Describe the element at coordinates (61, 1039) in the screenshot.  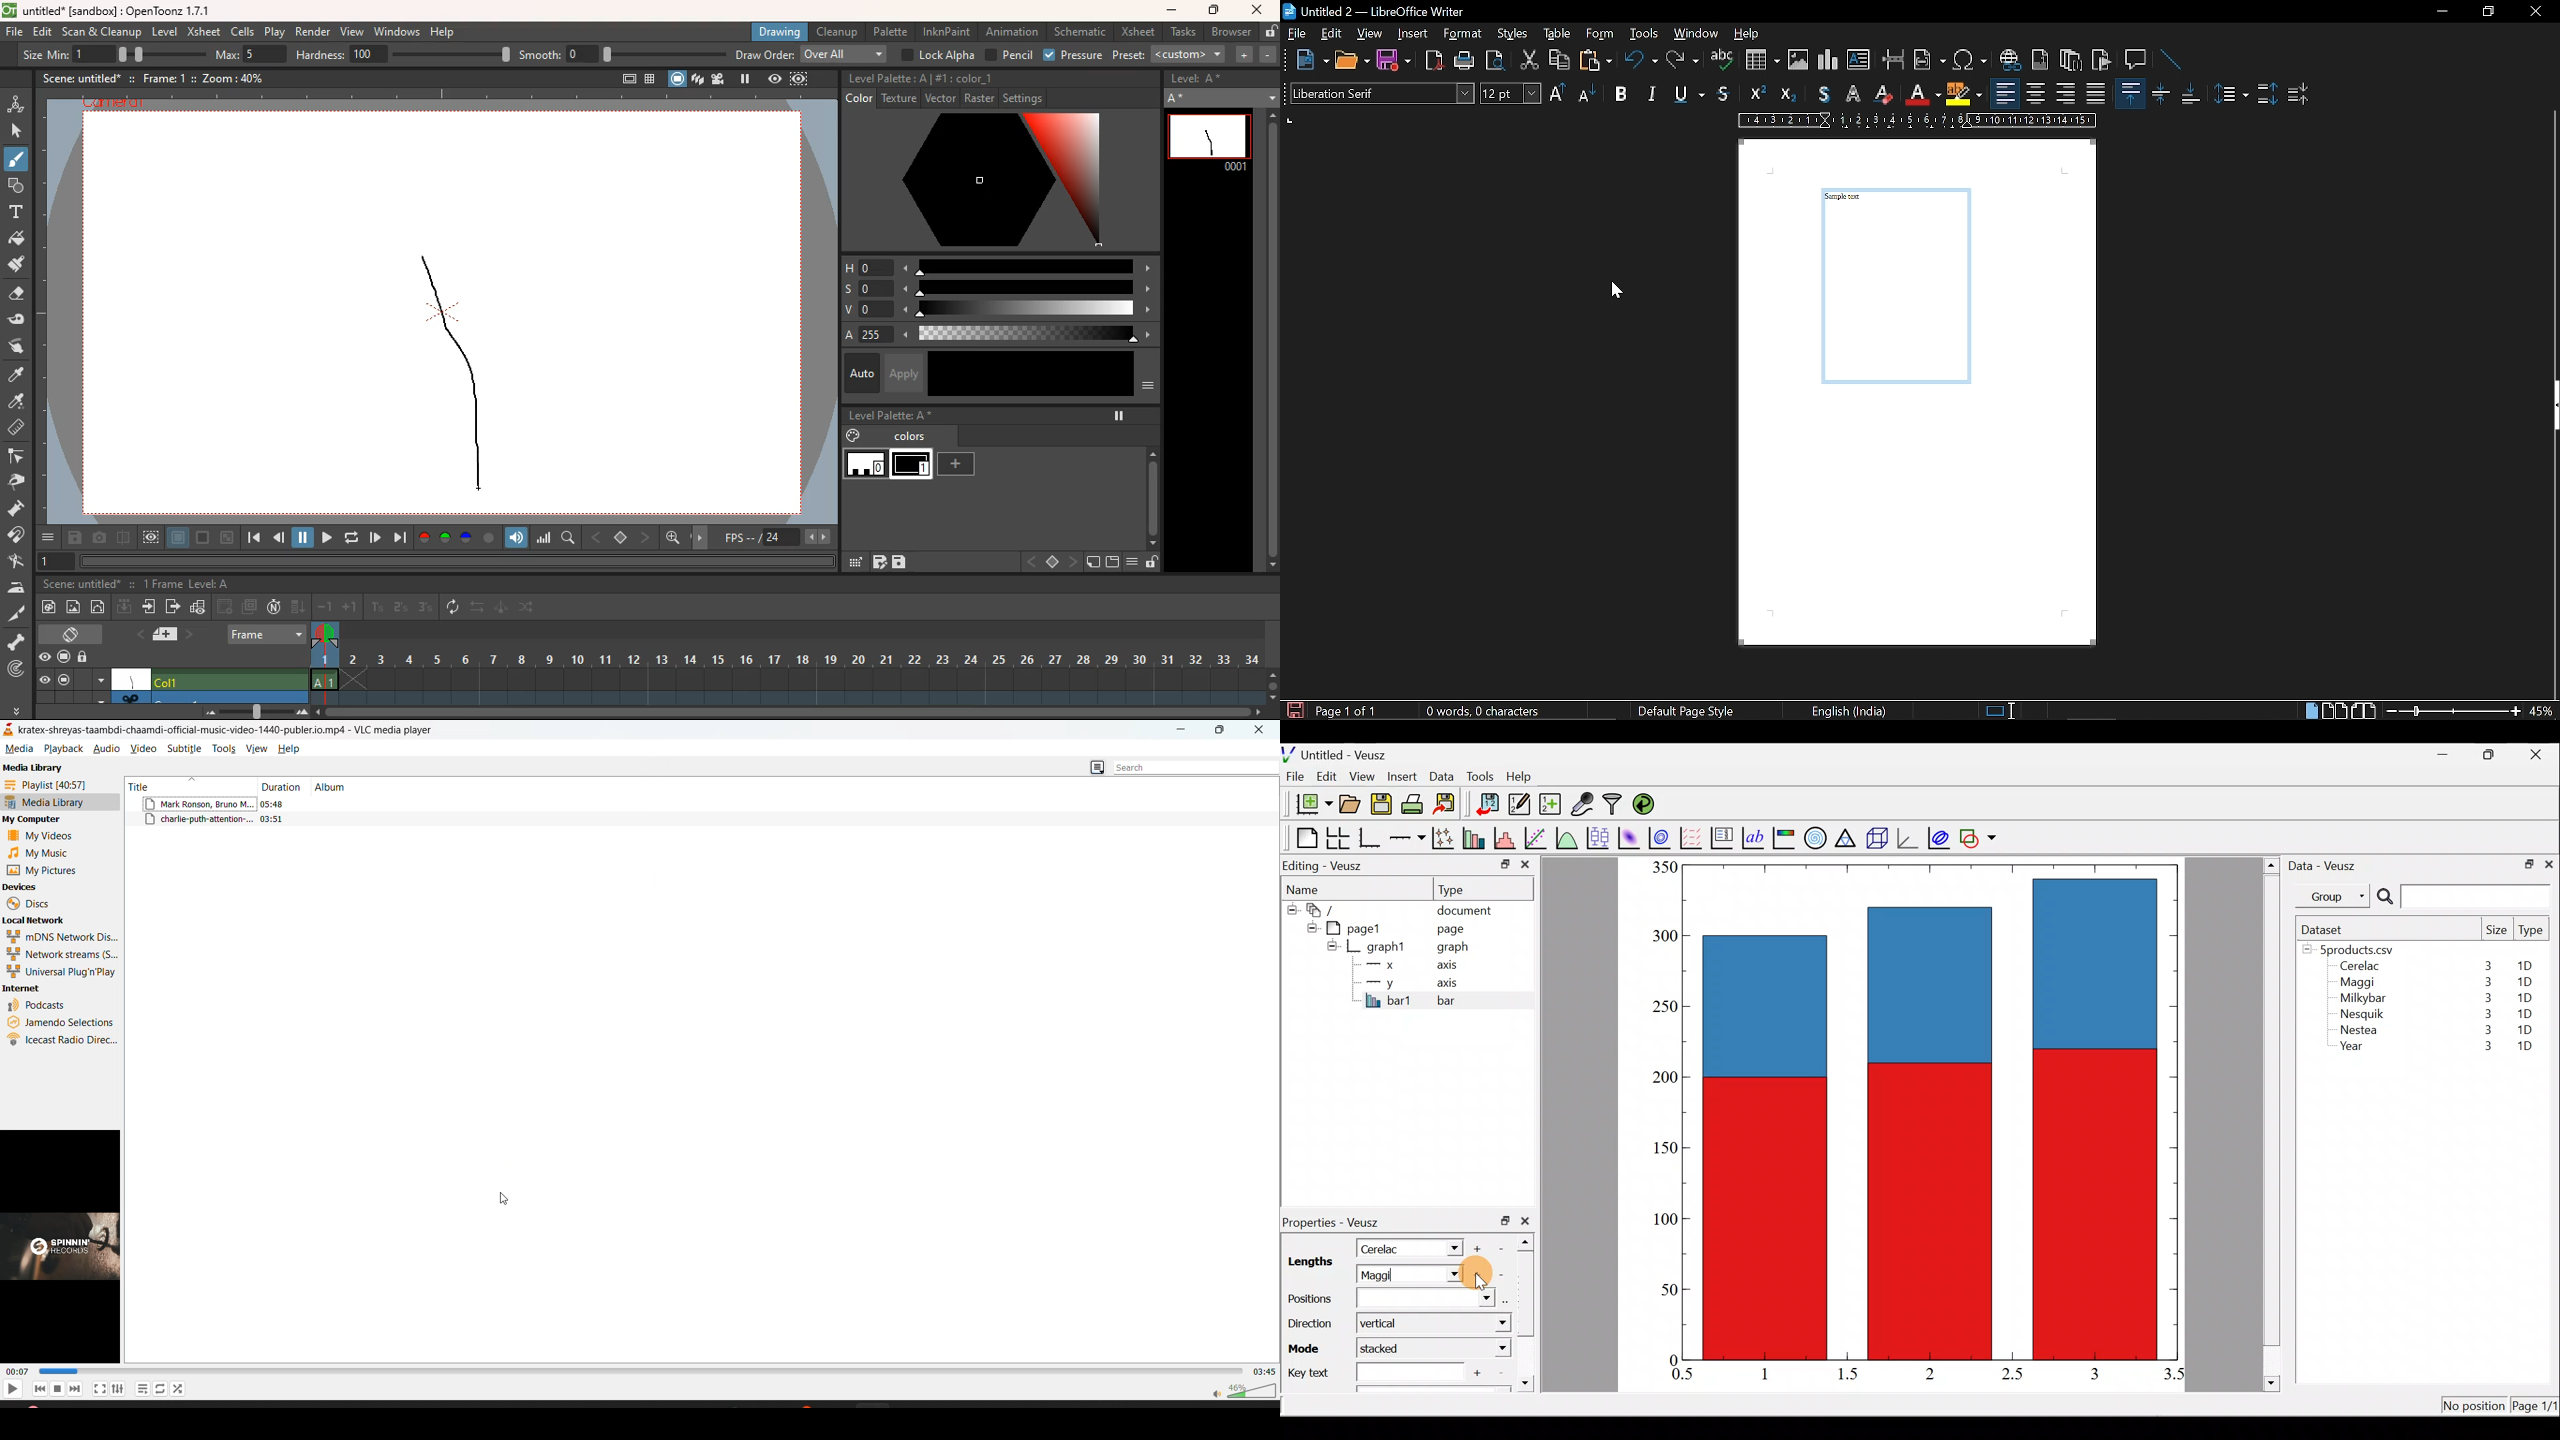
I see `icecast` at that location.